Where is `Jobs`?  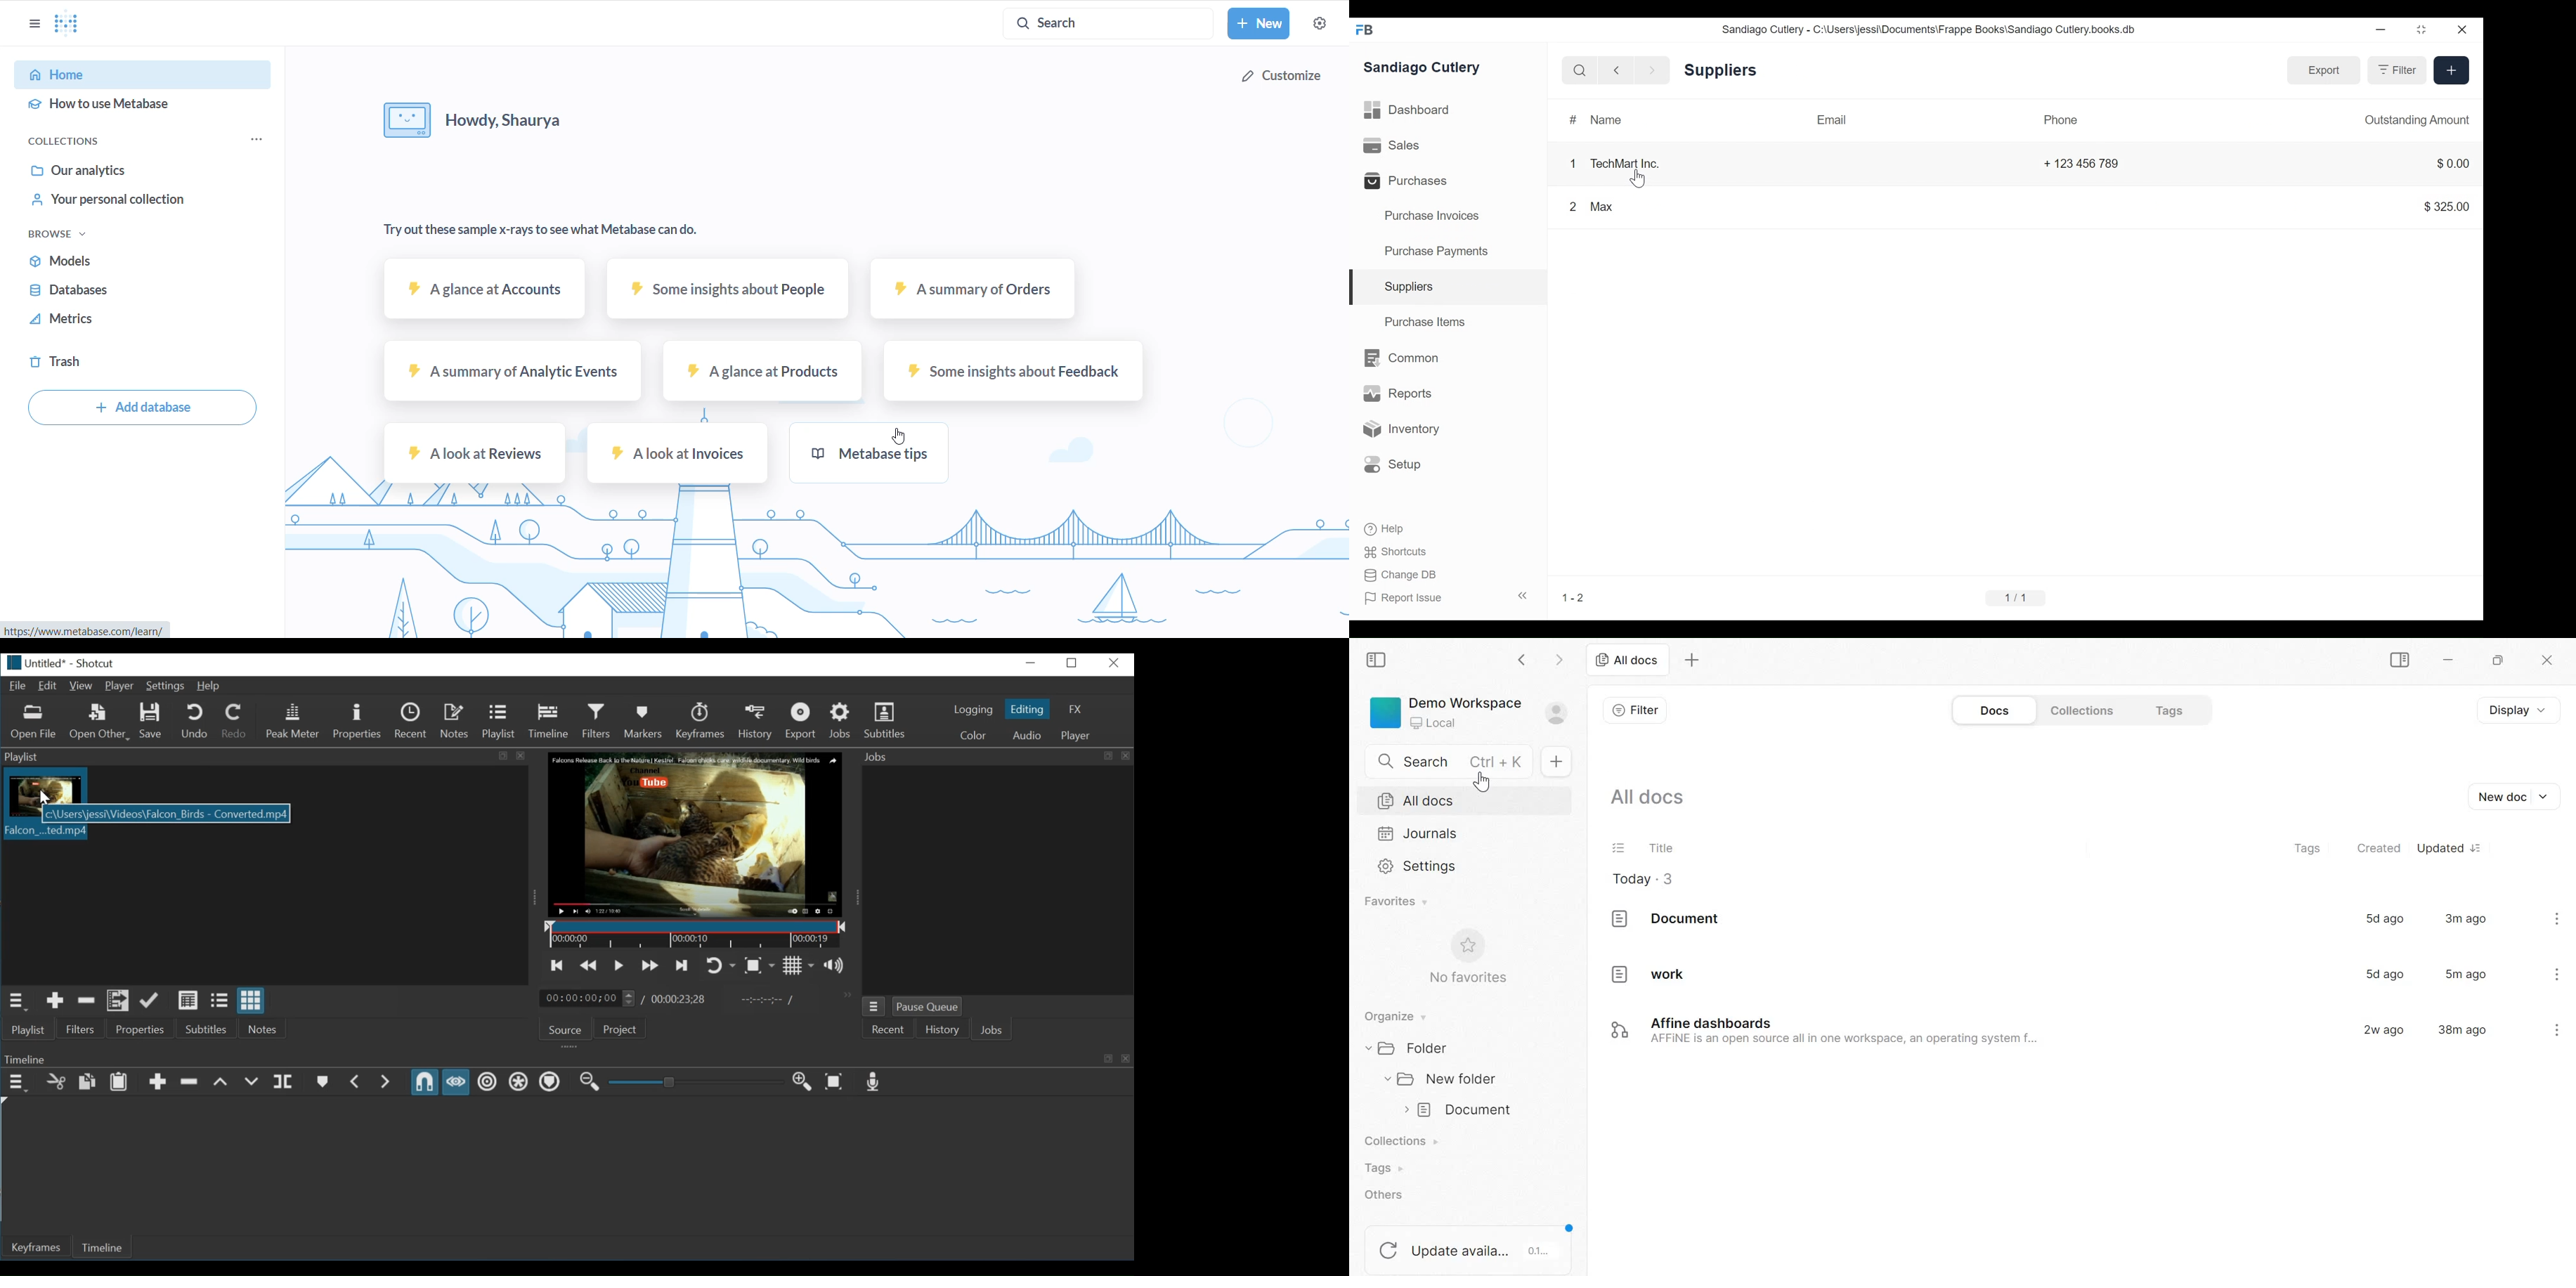 Jobs is located at coordinates (841, 721).